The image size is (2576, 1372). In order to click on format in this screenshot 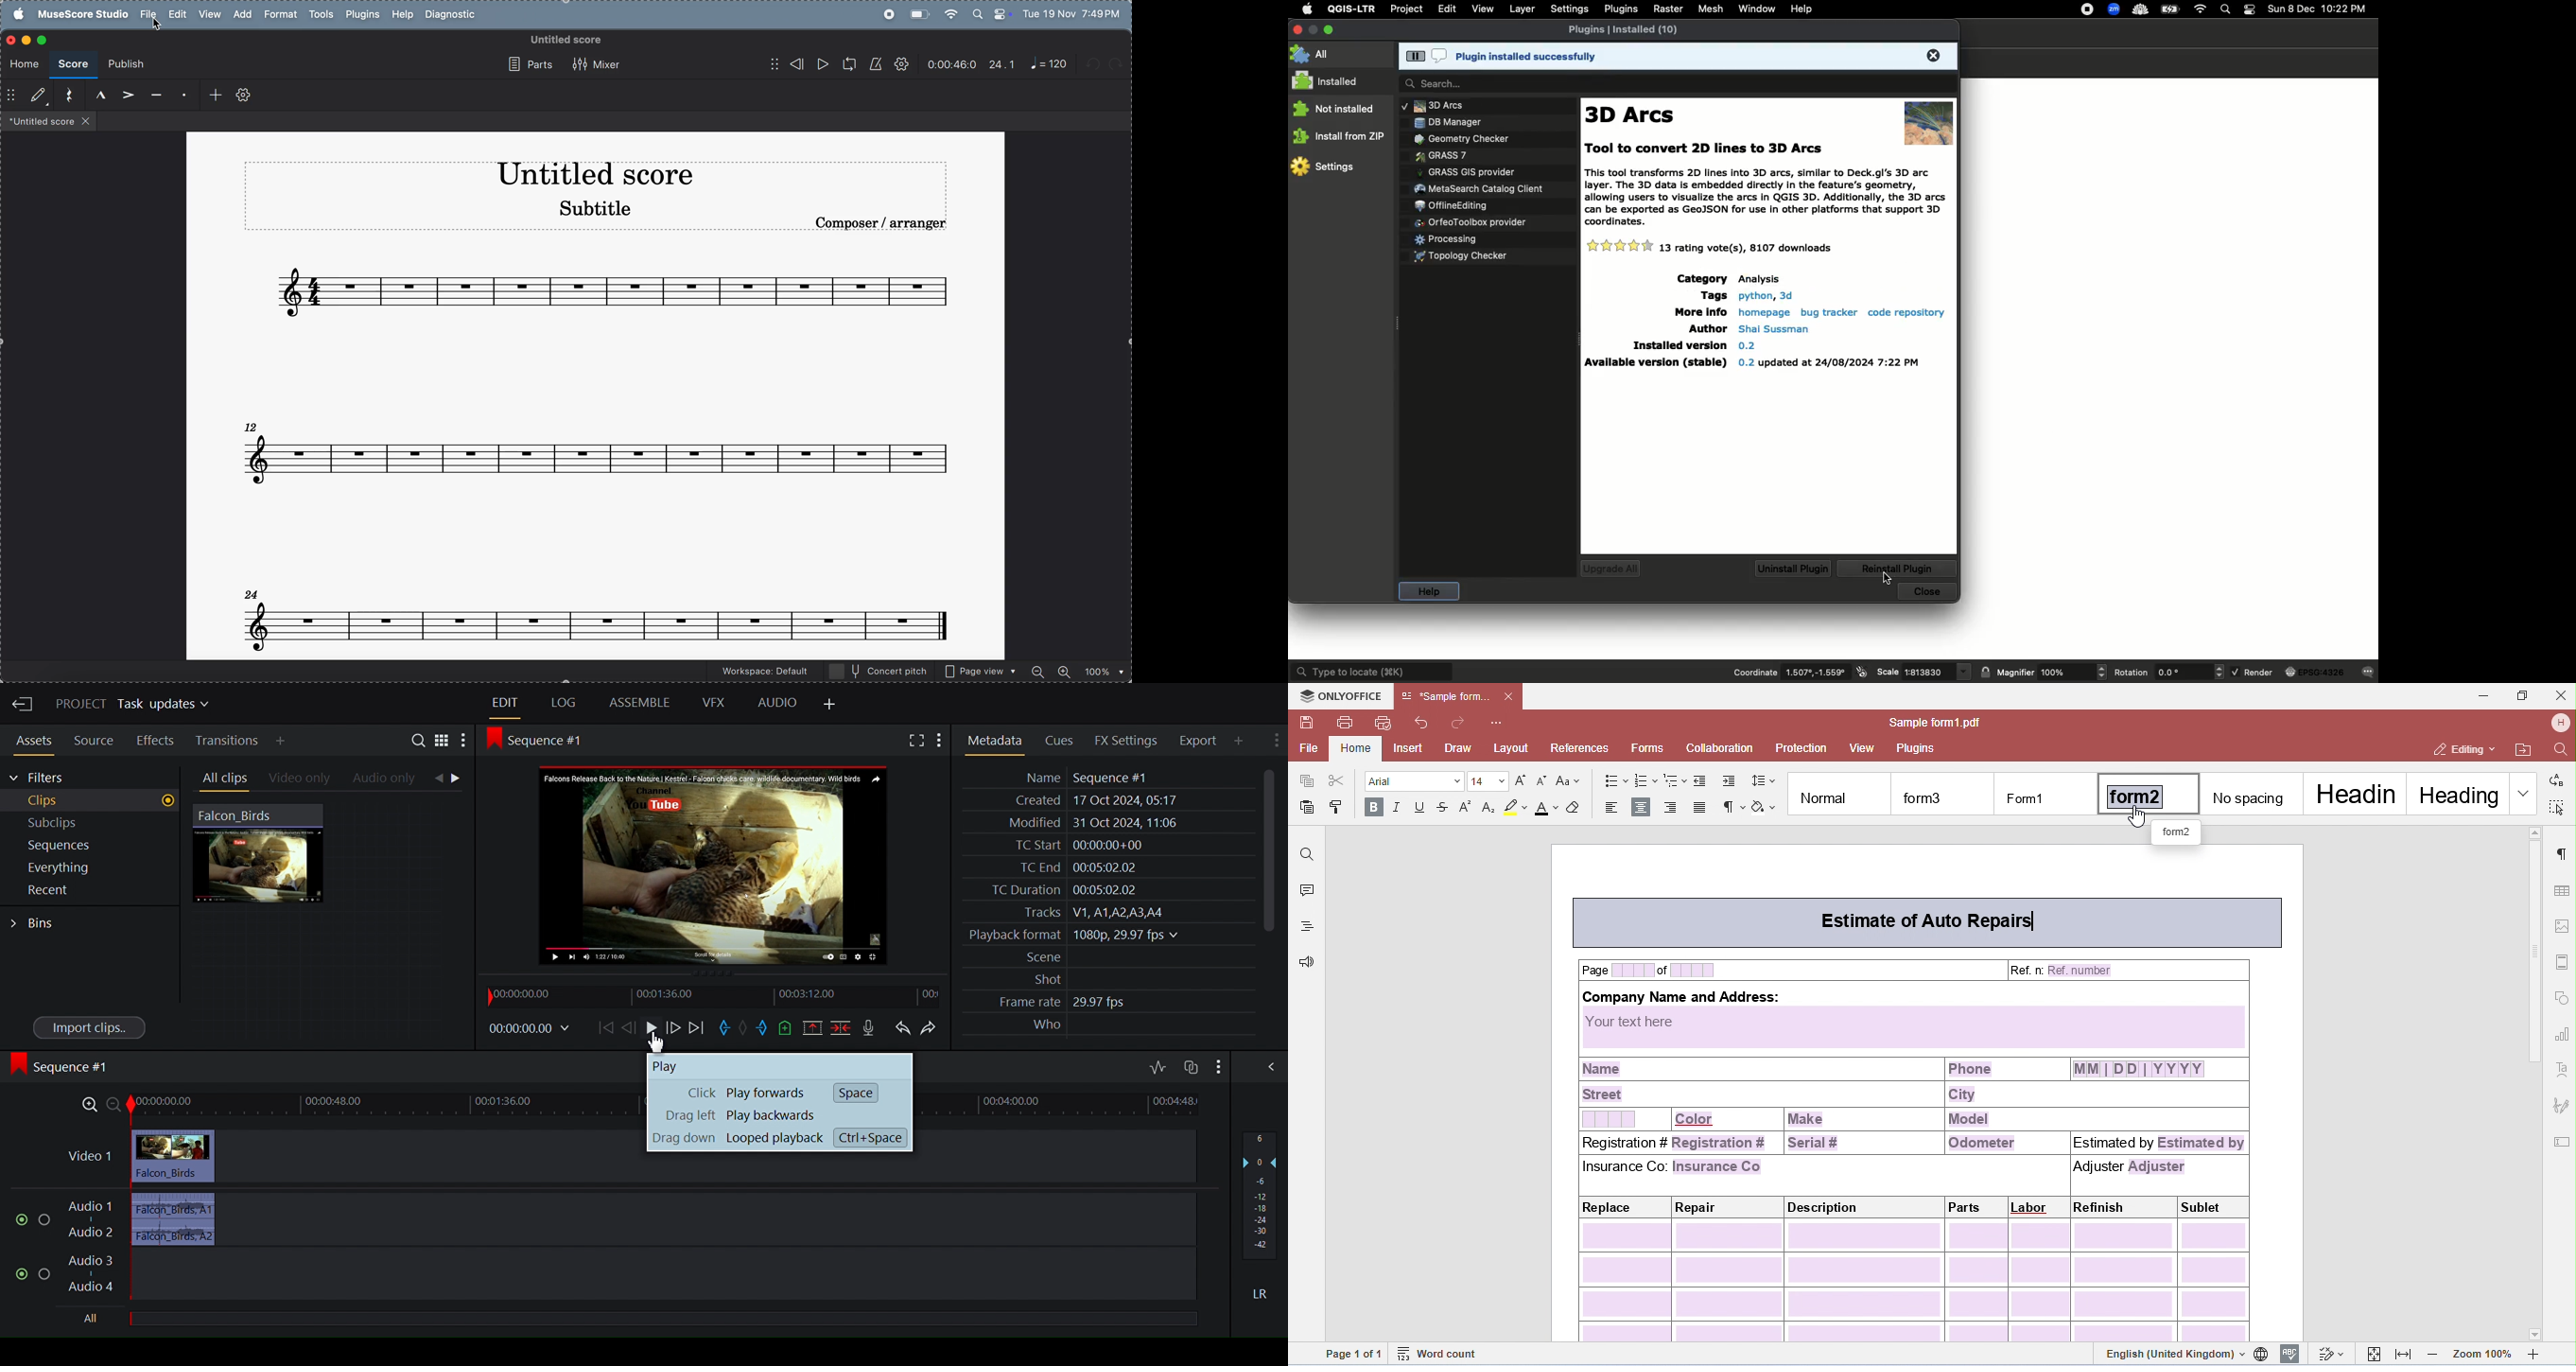, I will do `click(280, 15)`.